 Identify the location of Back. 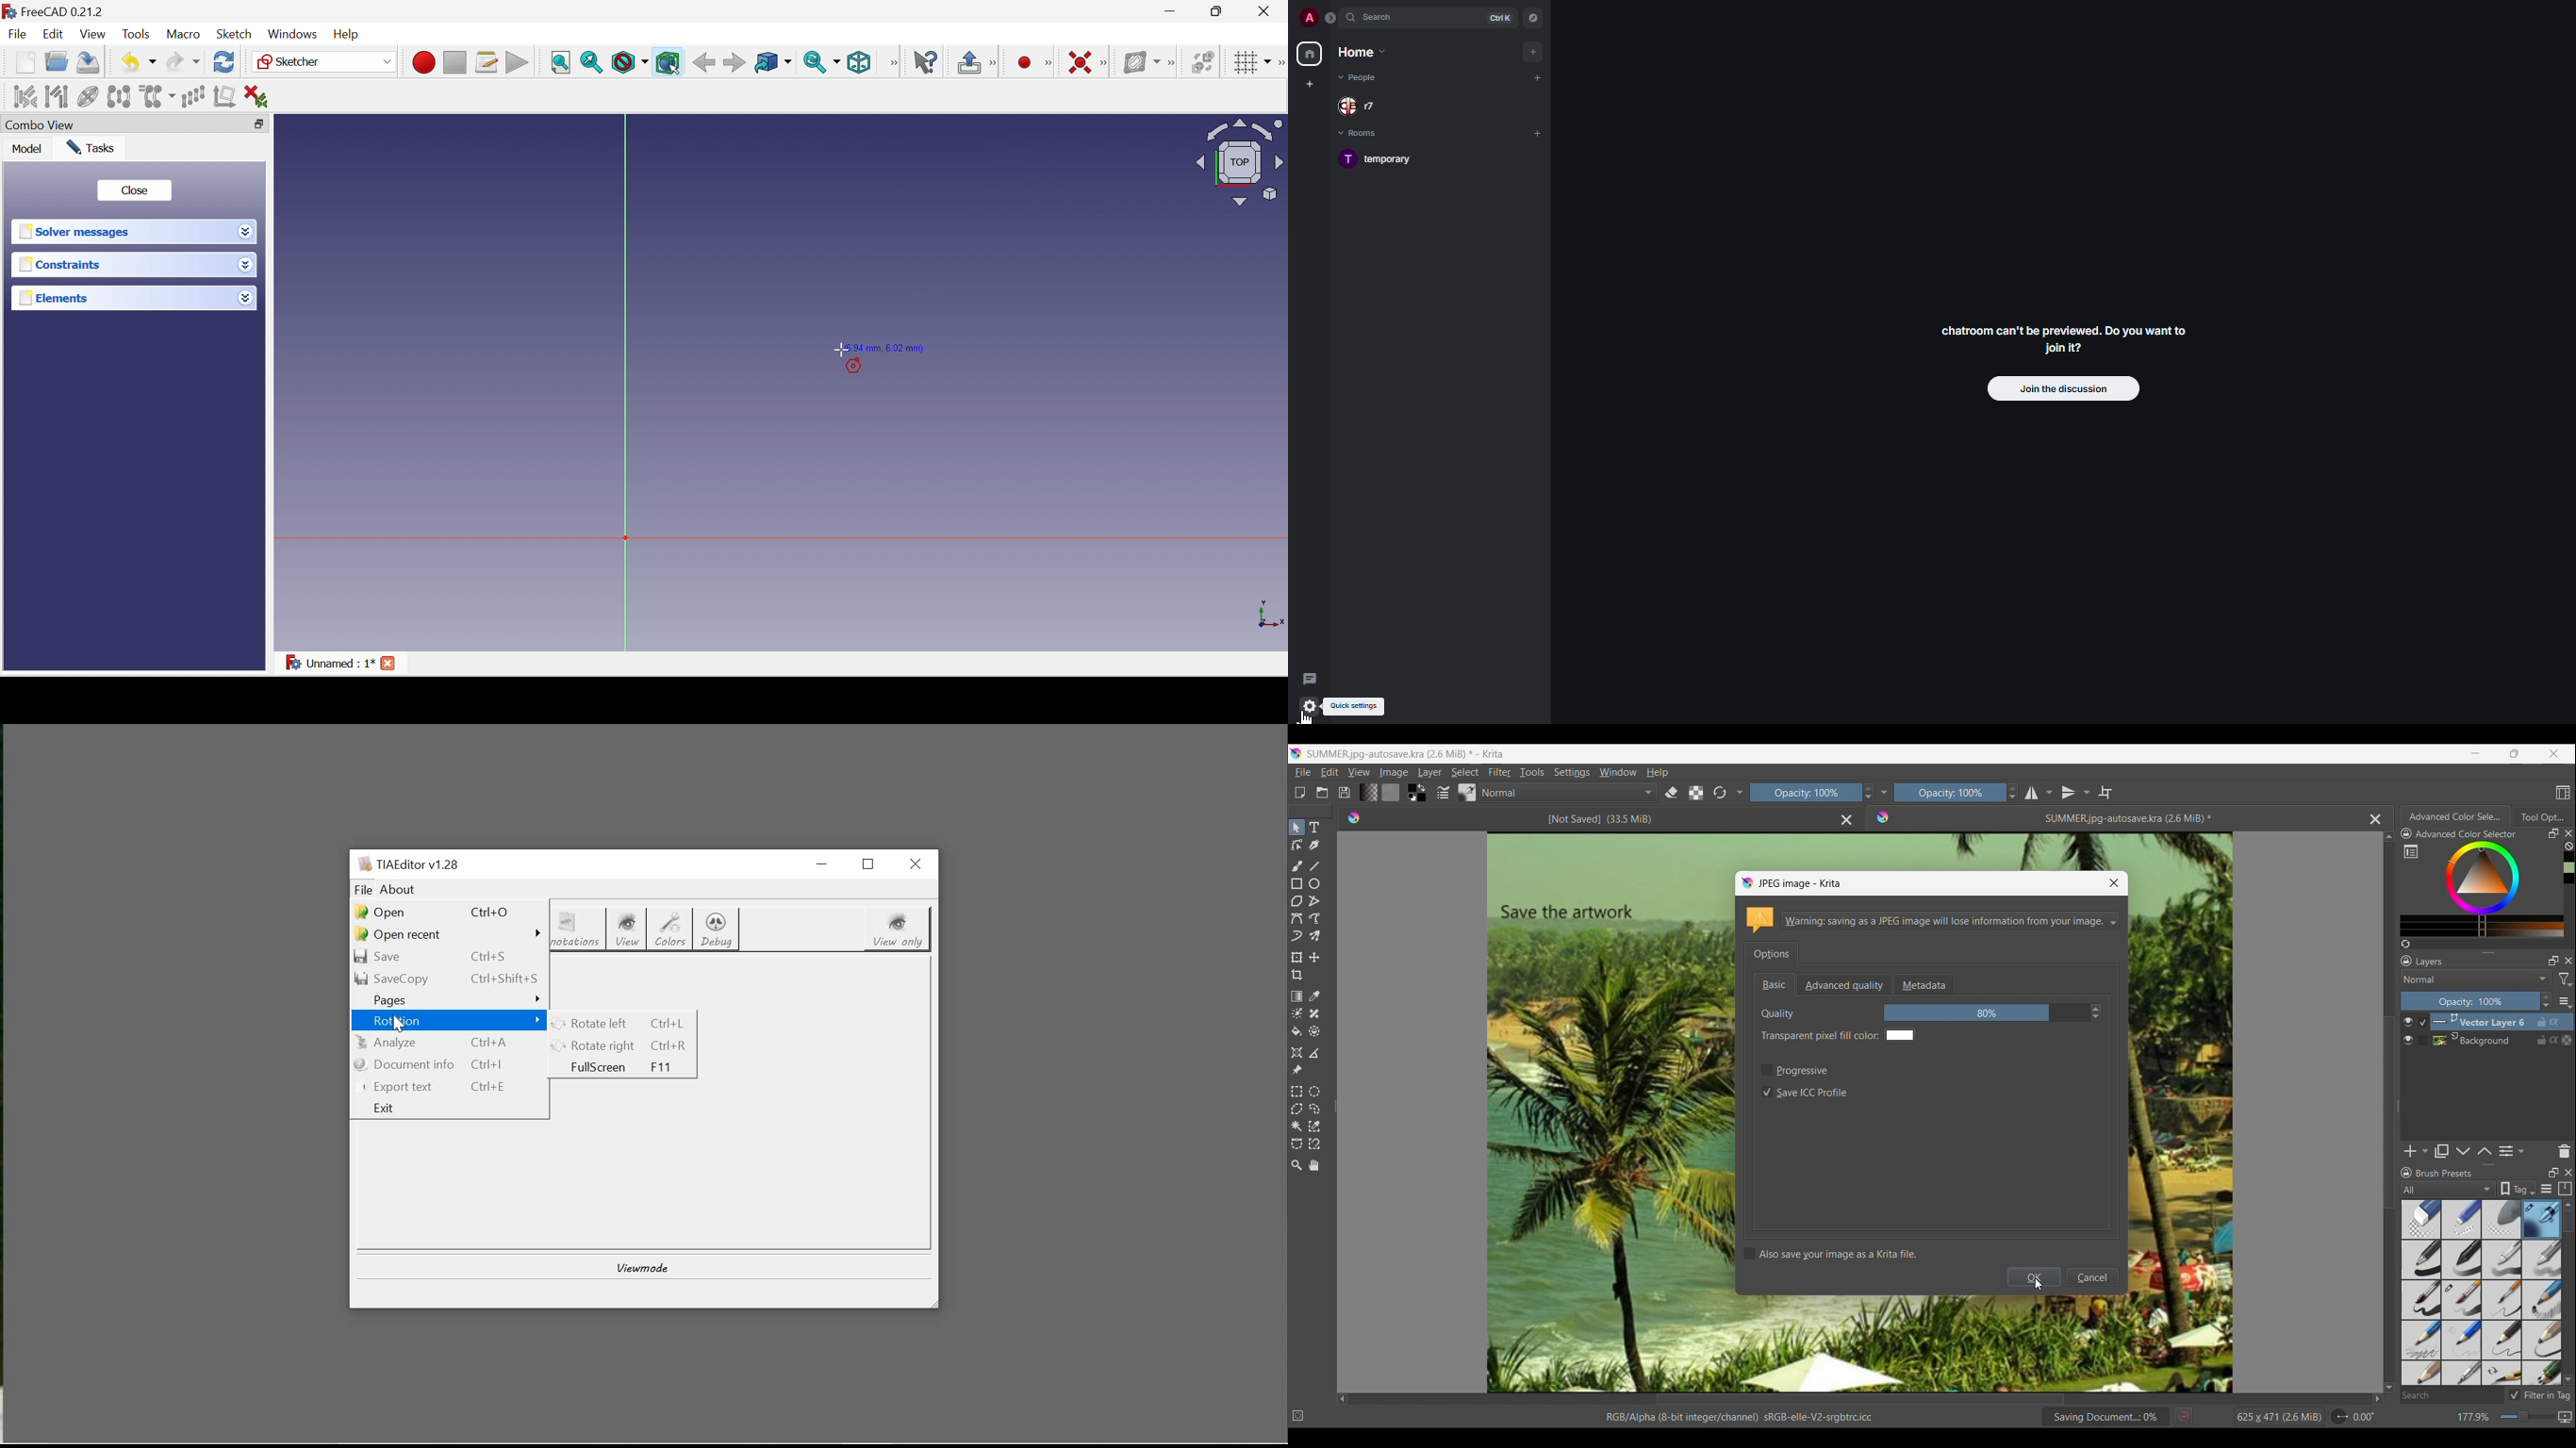
(704, 63).